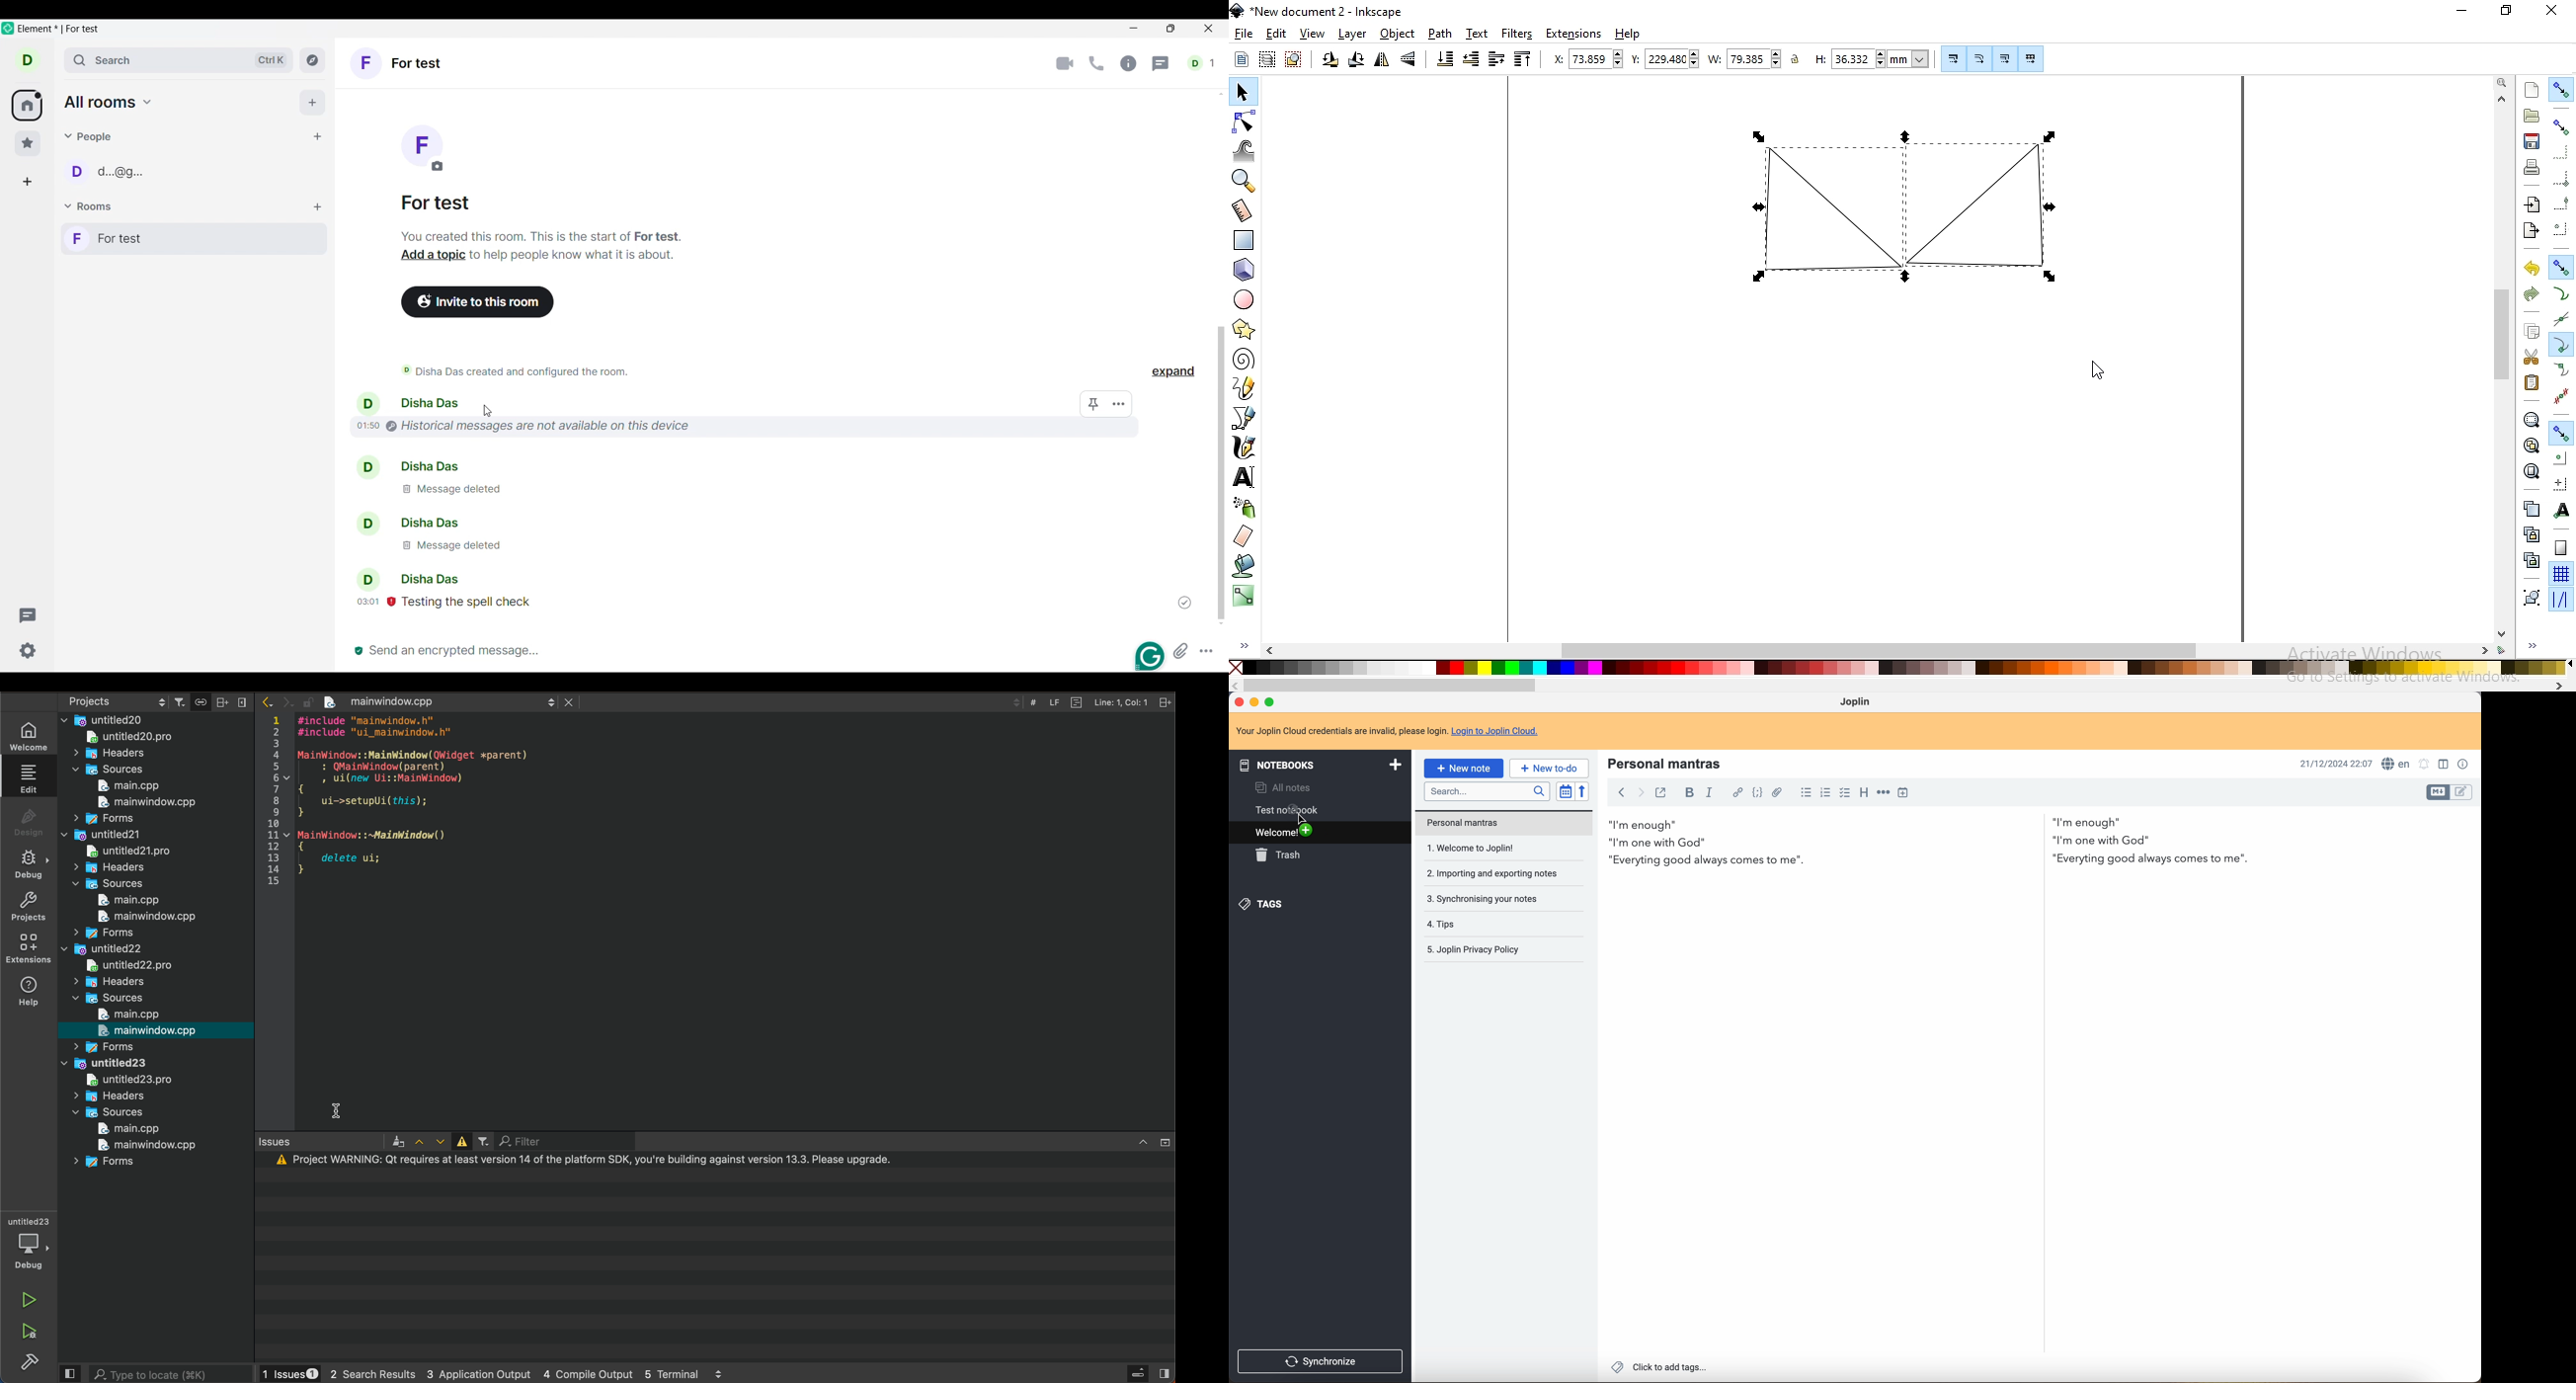 This screenshot has height=1400, width=2576. Describe the element at coordinates (1487, 792) in the screenshot. I see `search bar` at that location.